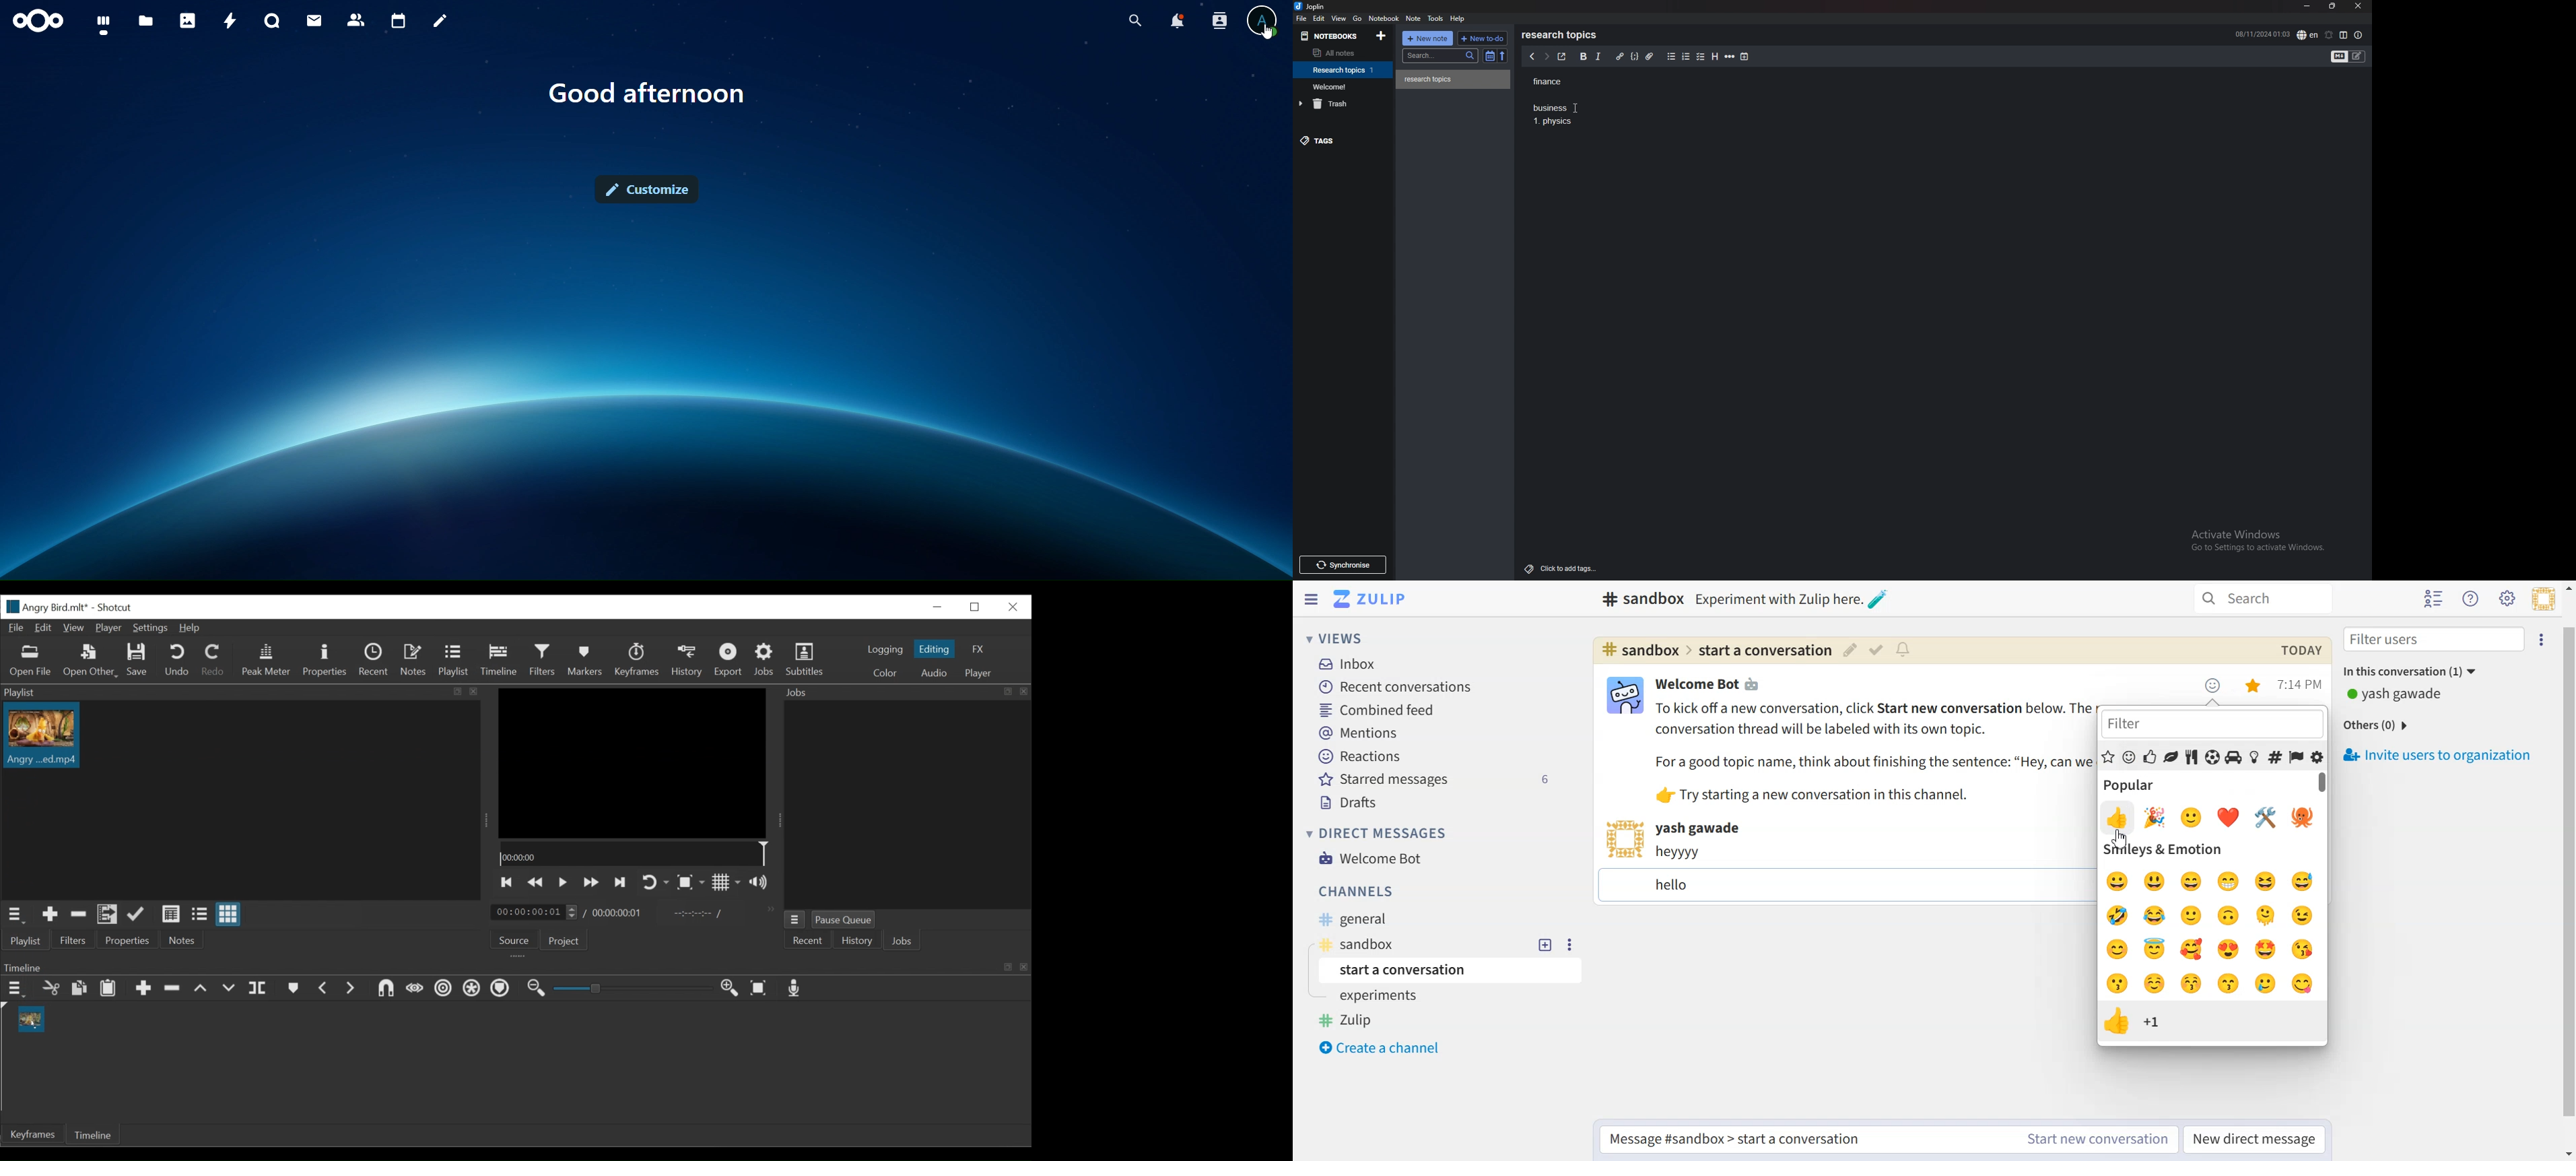  I want to click on Keyframes, so click(637, 661).